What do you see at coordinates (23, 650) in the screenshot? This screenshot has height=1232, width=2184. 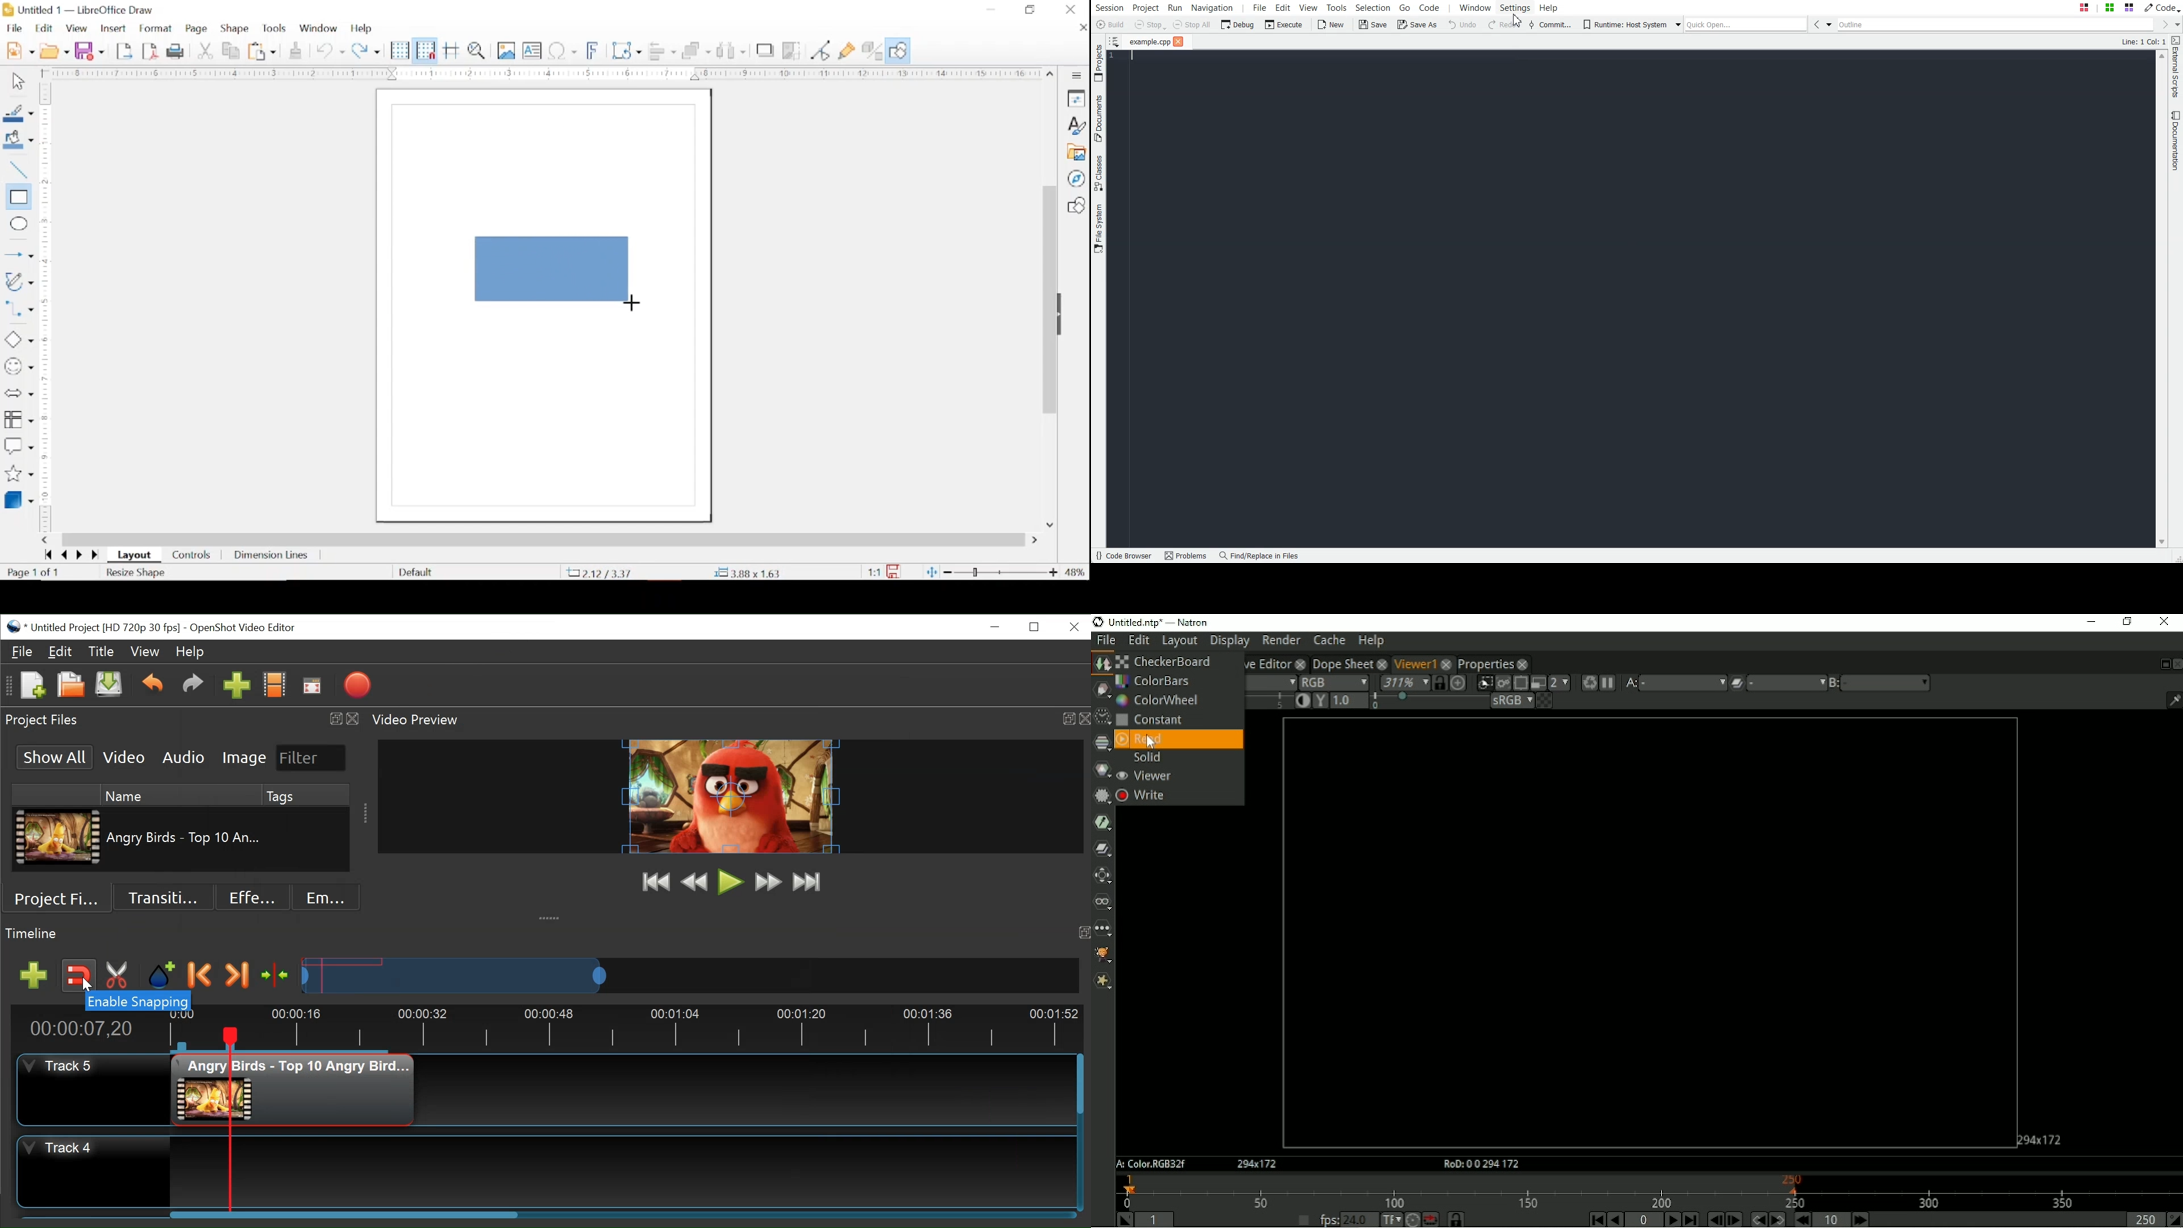 I see `File` at bounding box center [23, 650].